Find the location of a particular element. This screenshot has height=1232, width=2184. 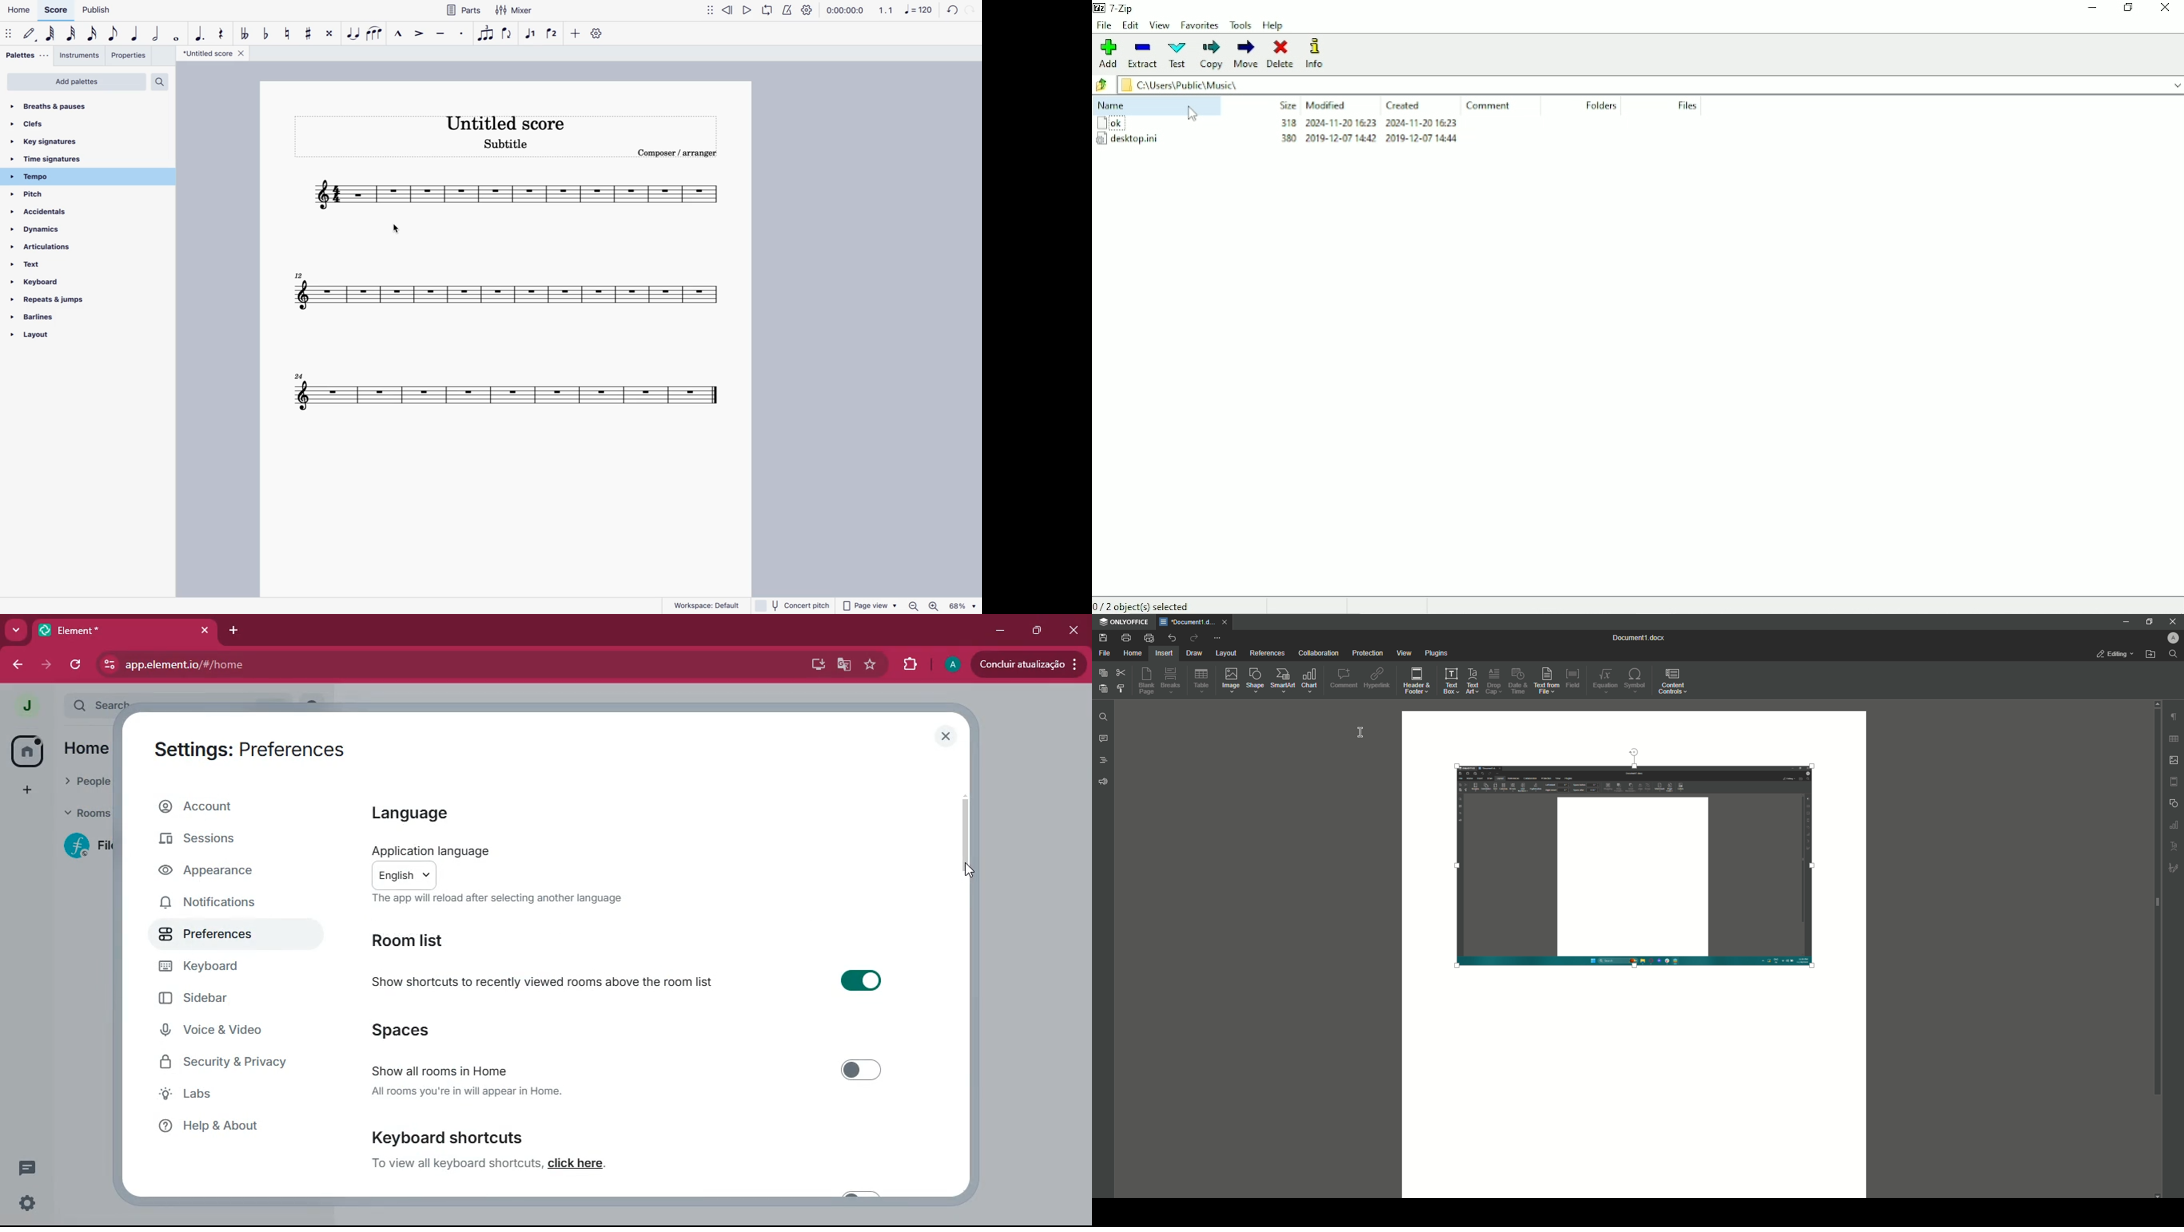

0/2 object(s) selected is located at coordinates (1144, 605).